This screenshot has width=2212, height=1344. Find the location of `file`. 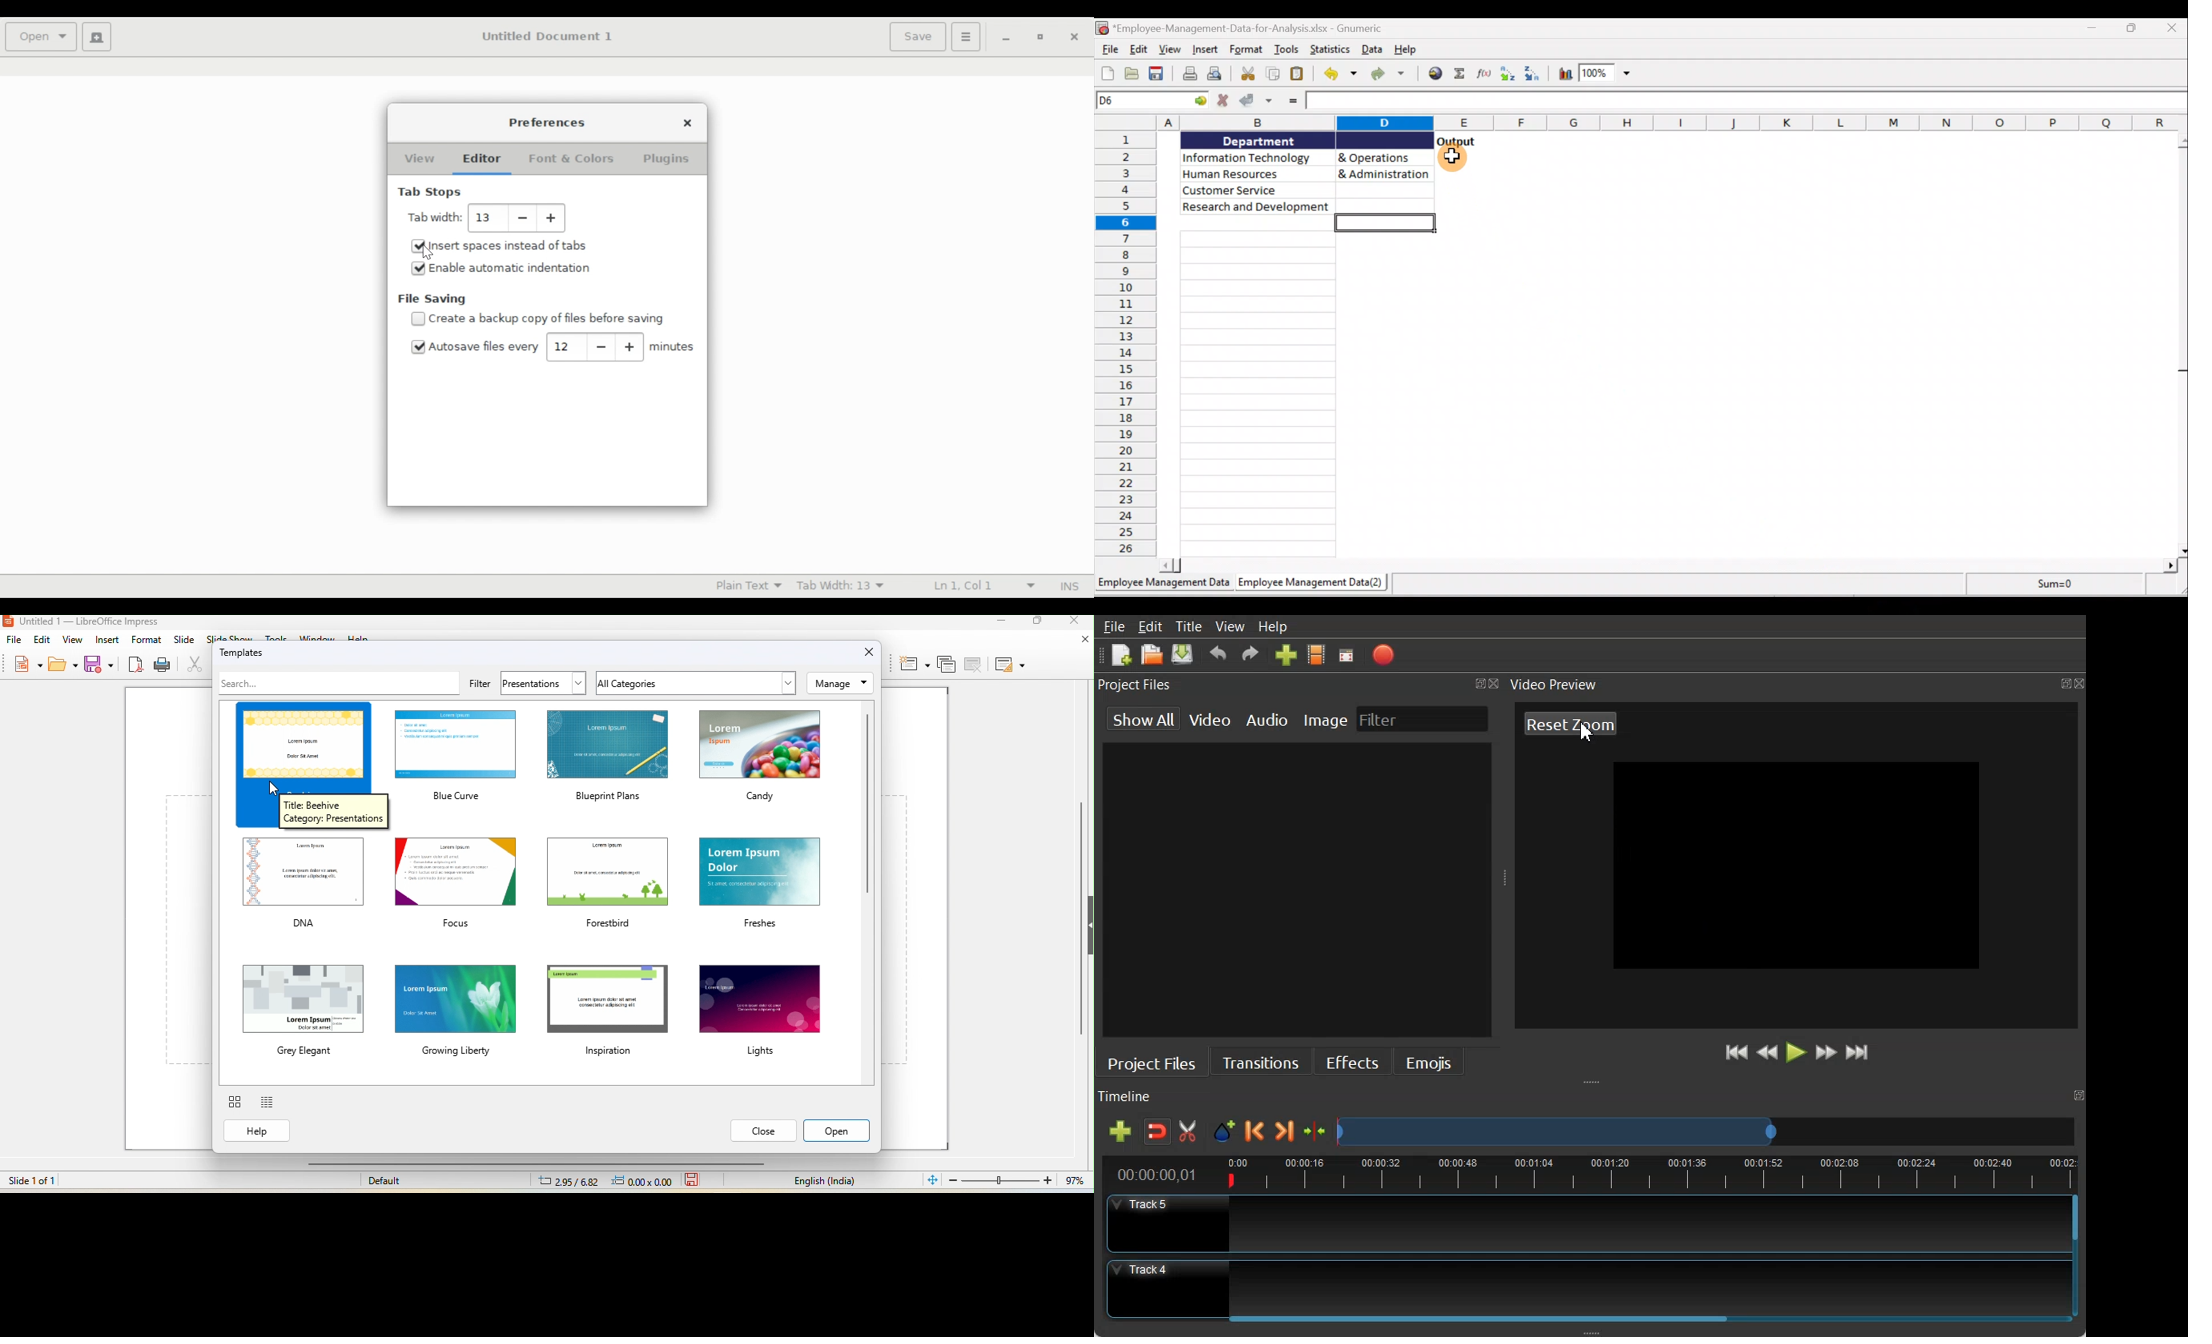

file is located at coordinates (14, 641).